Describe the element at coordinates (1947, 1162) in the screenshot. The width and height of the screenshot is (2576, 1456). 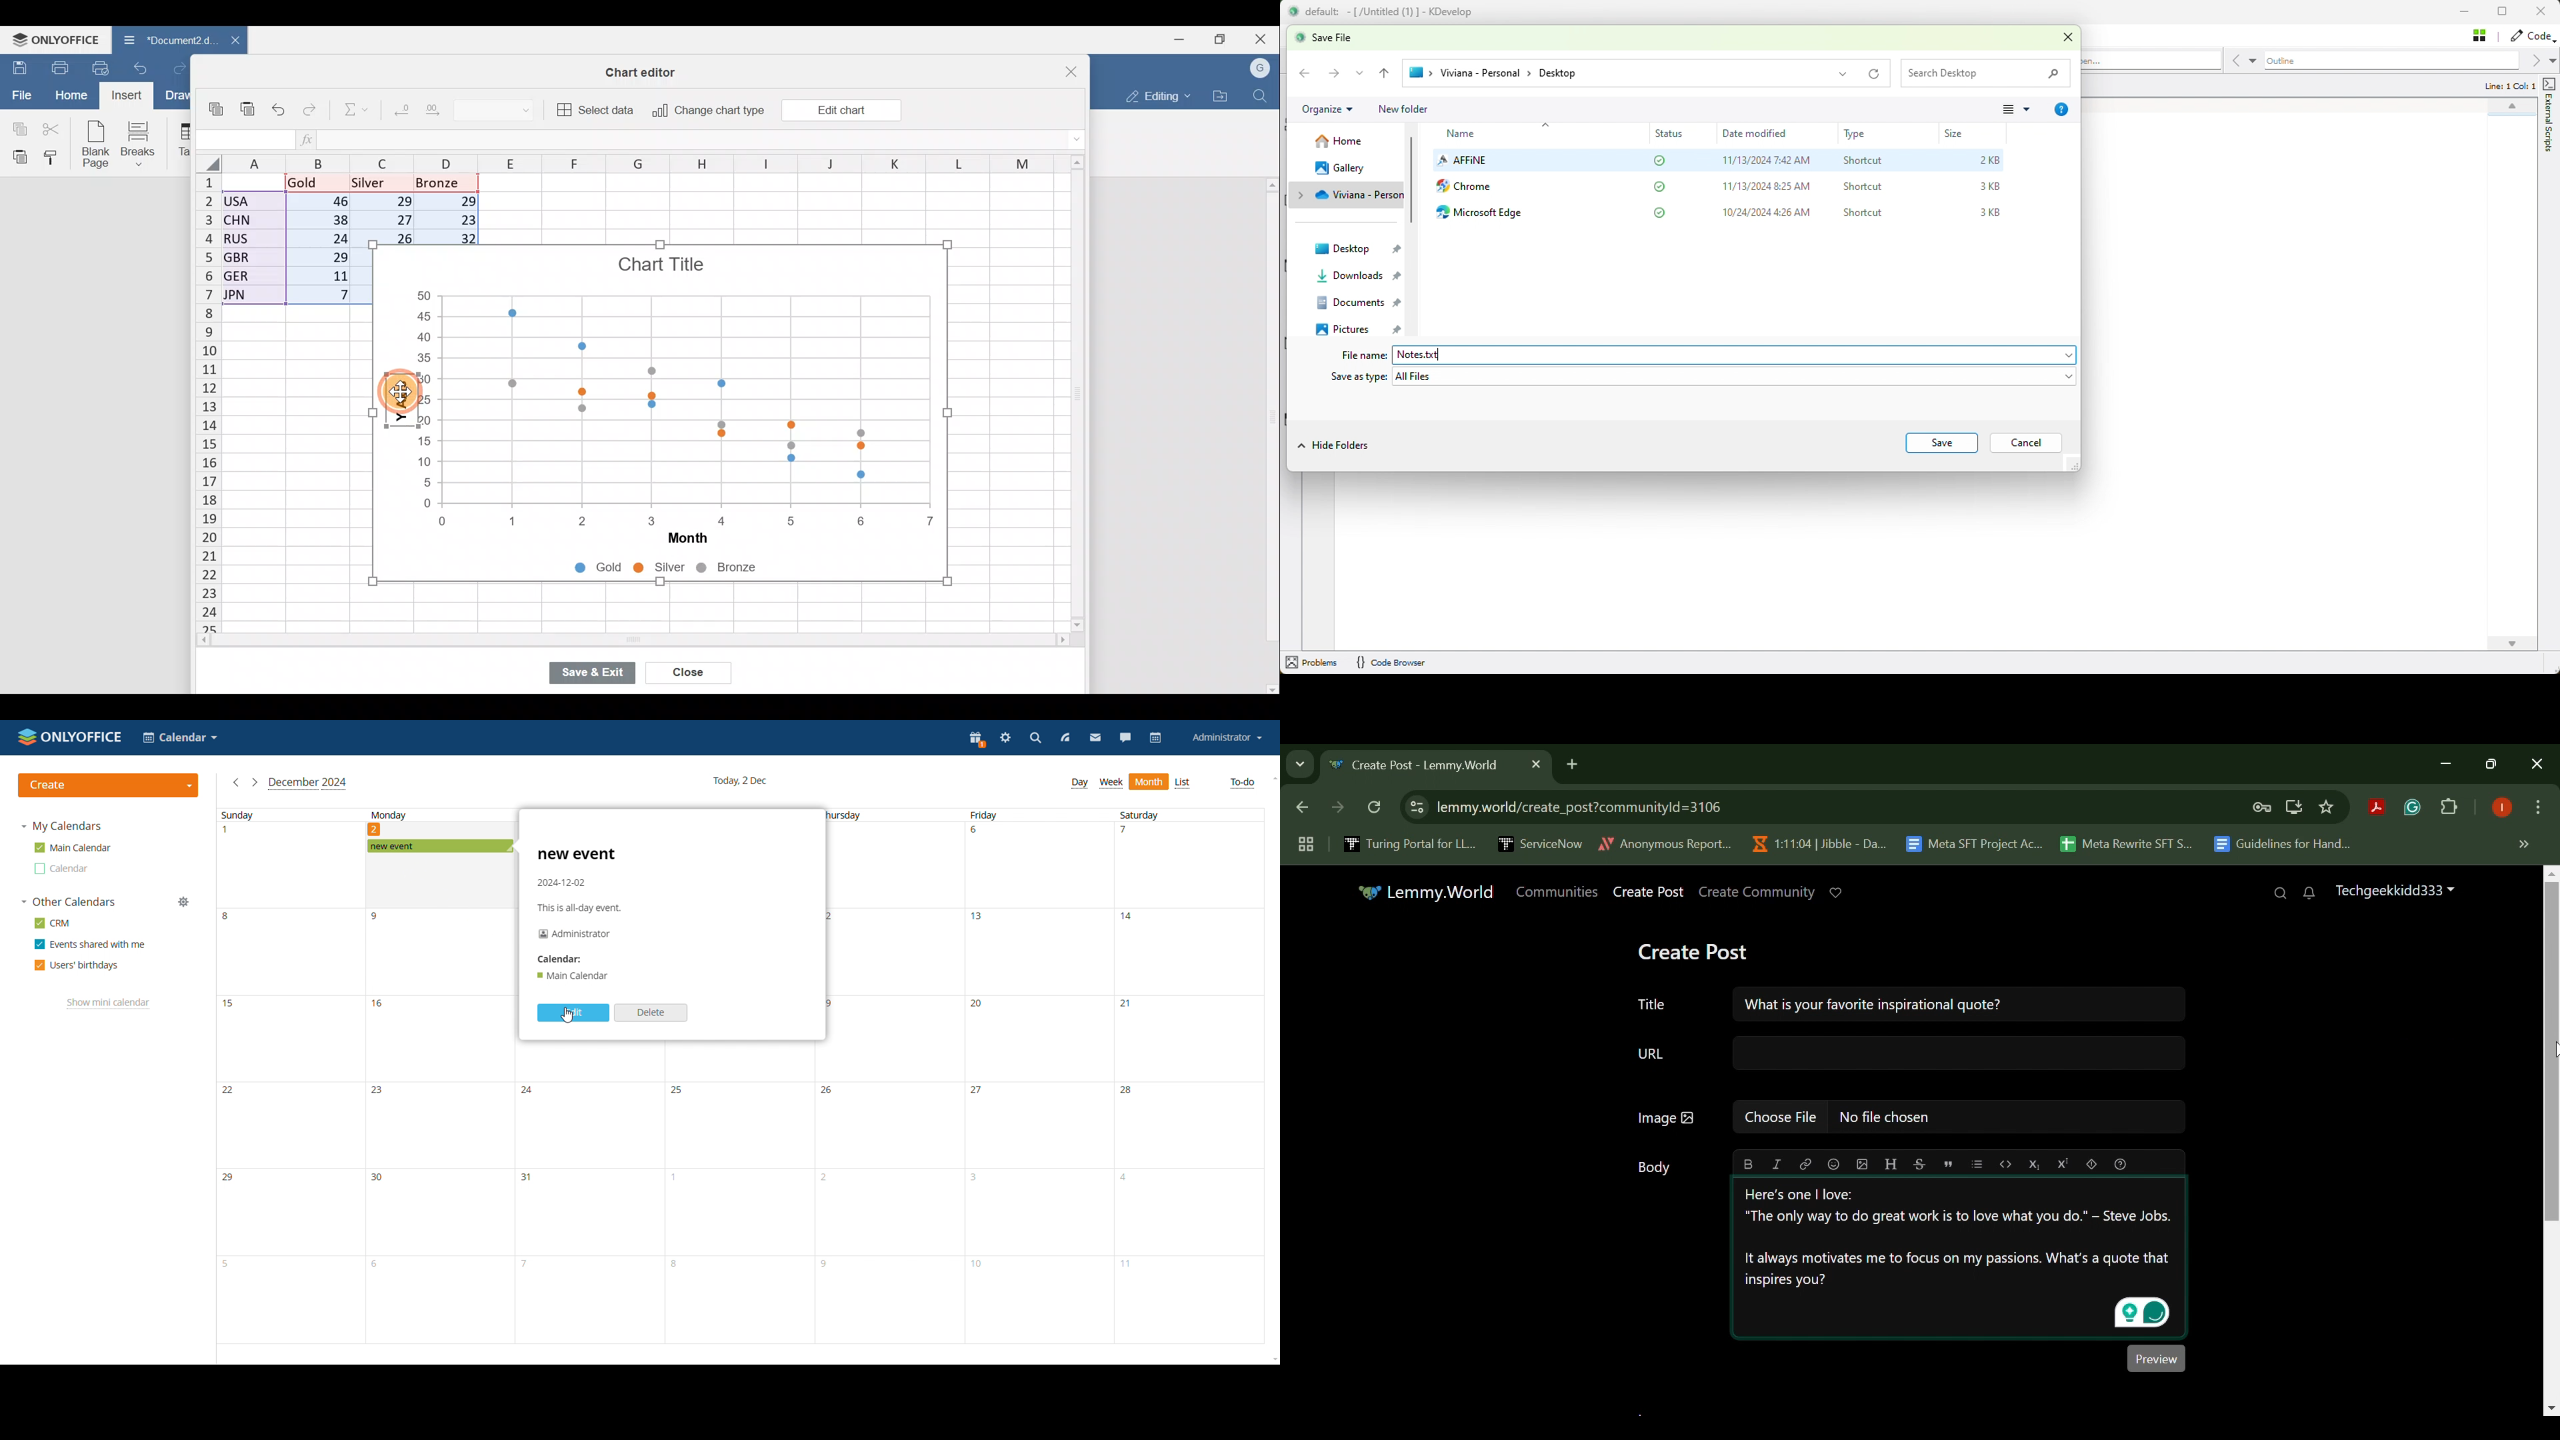
I see `quote` at that location.